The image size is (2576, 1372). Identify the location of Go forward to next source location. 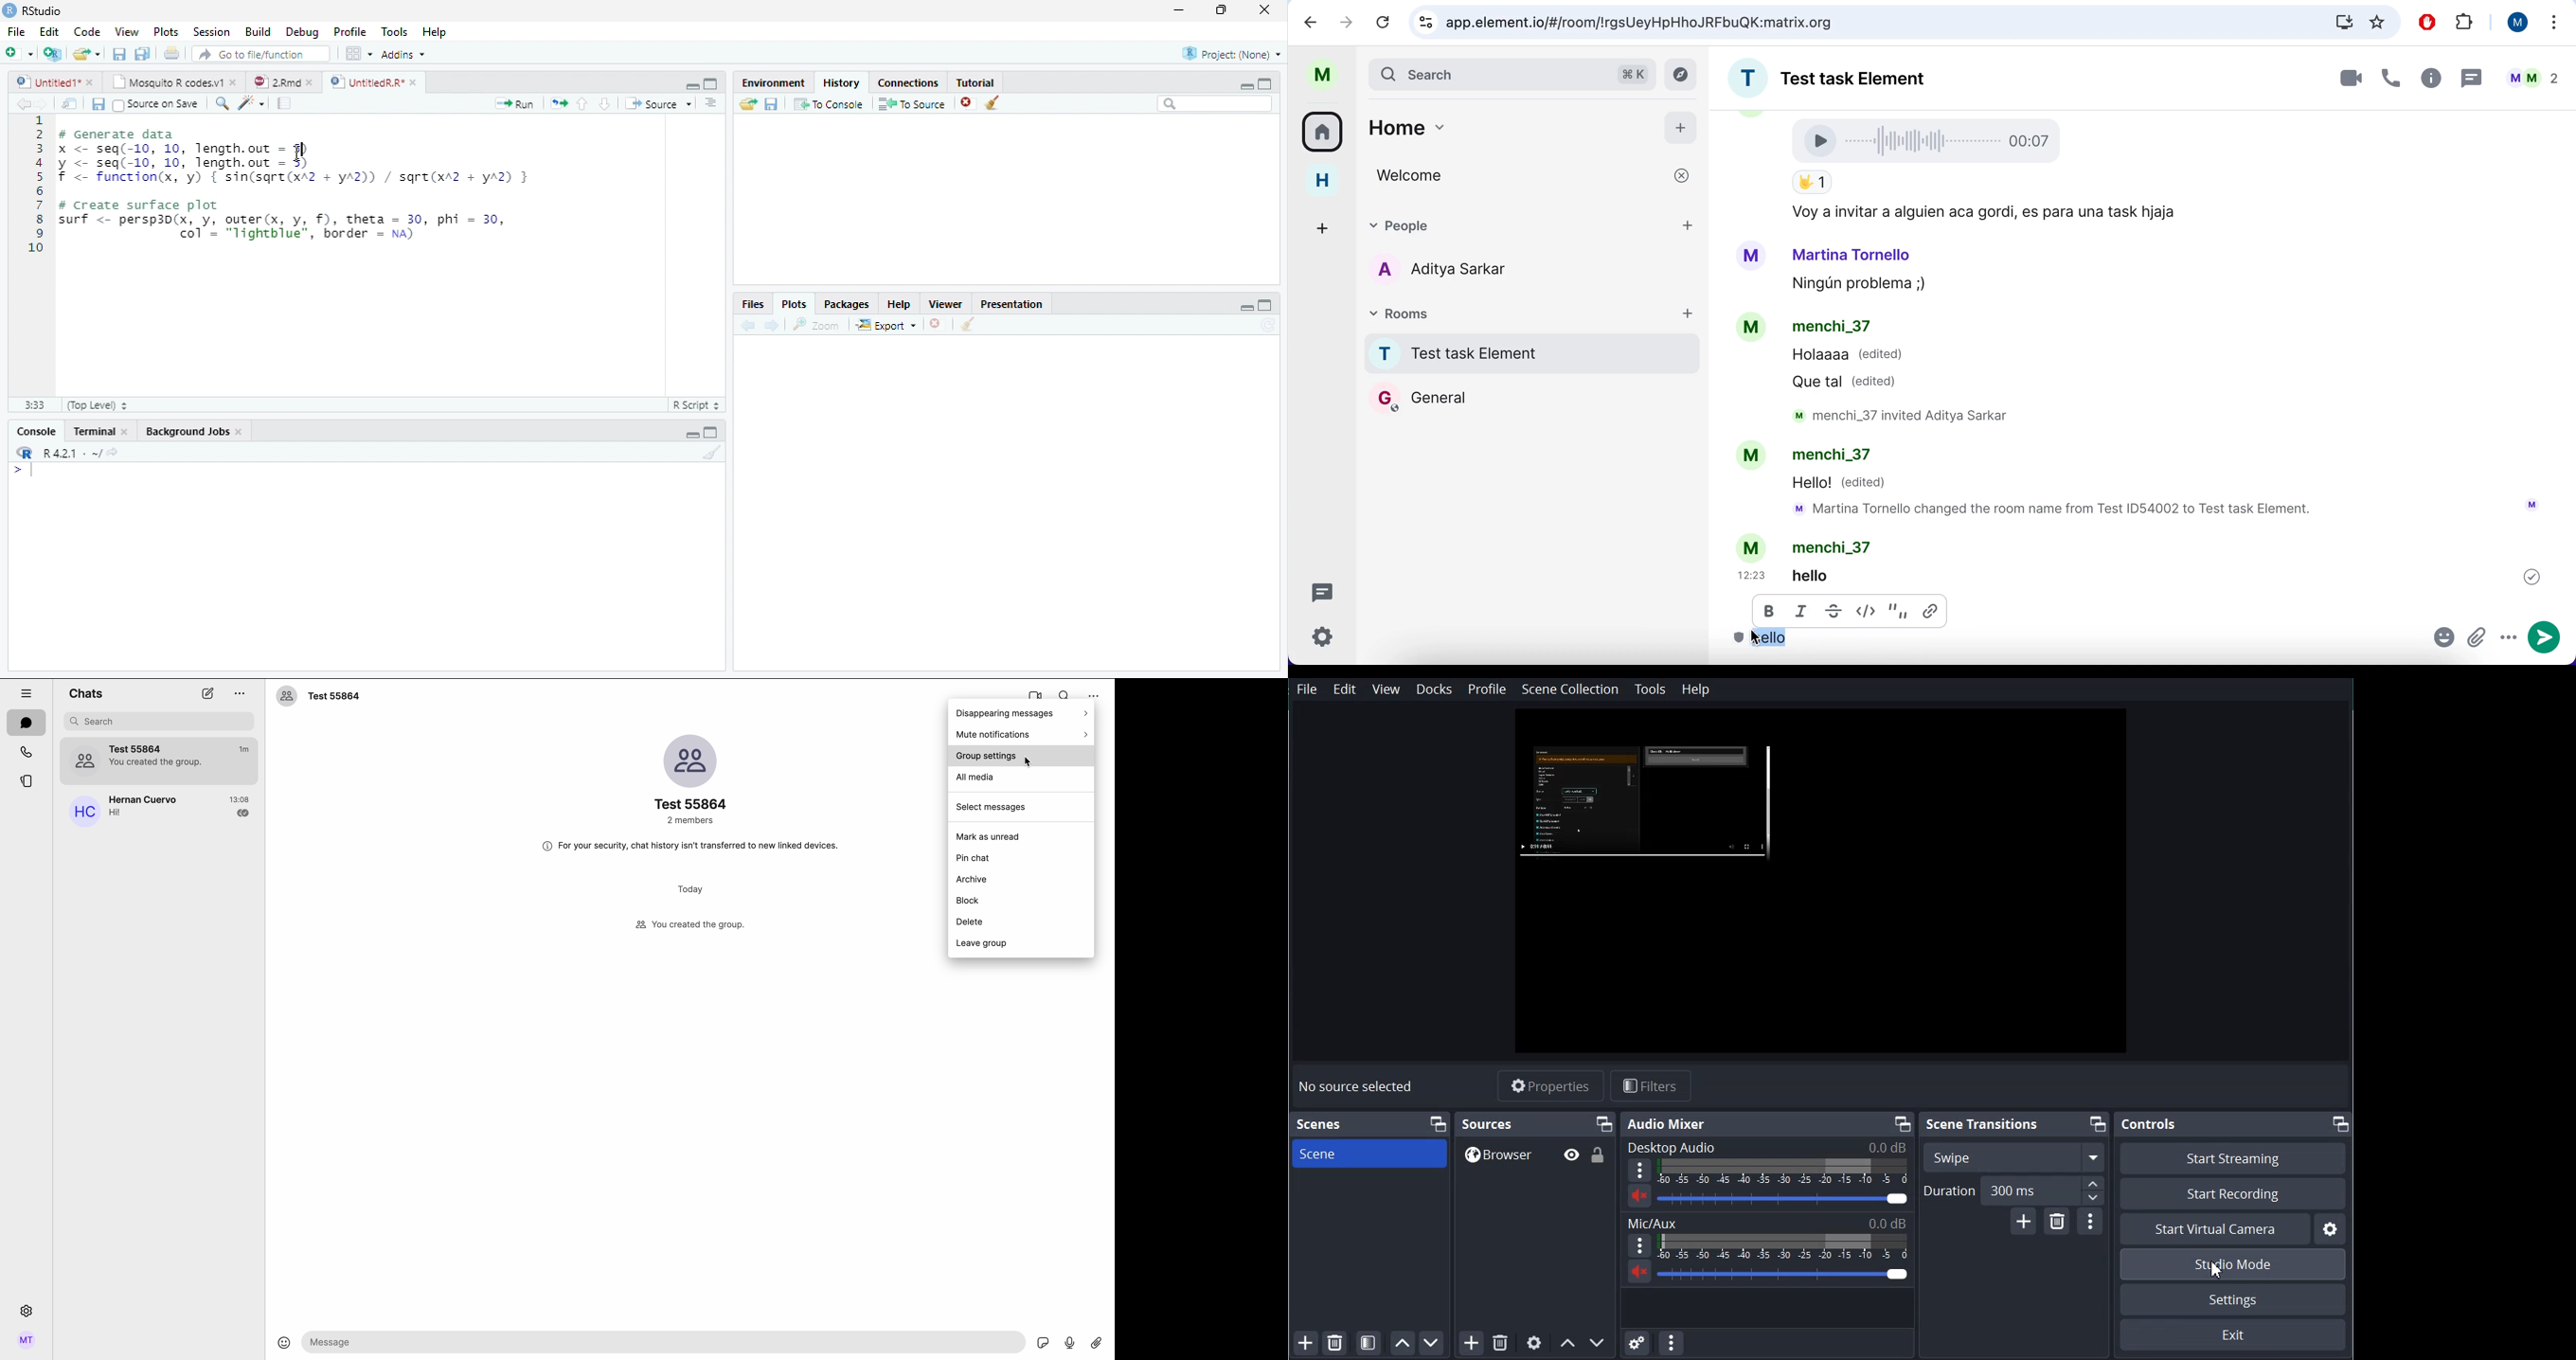
(42, 105).